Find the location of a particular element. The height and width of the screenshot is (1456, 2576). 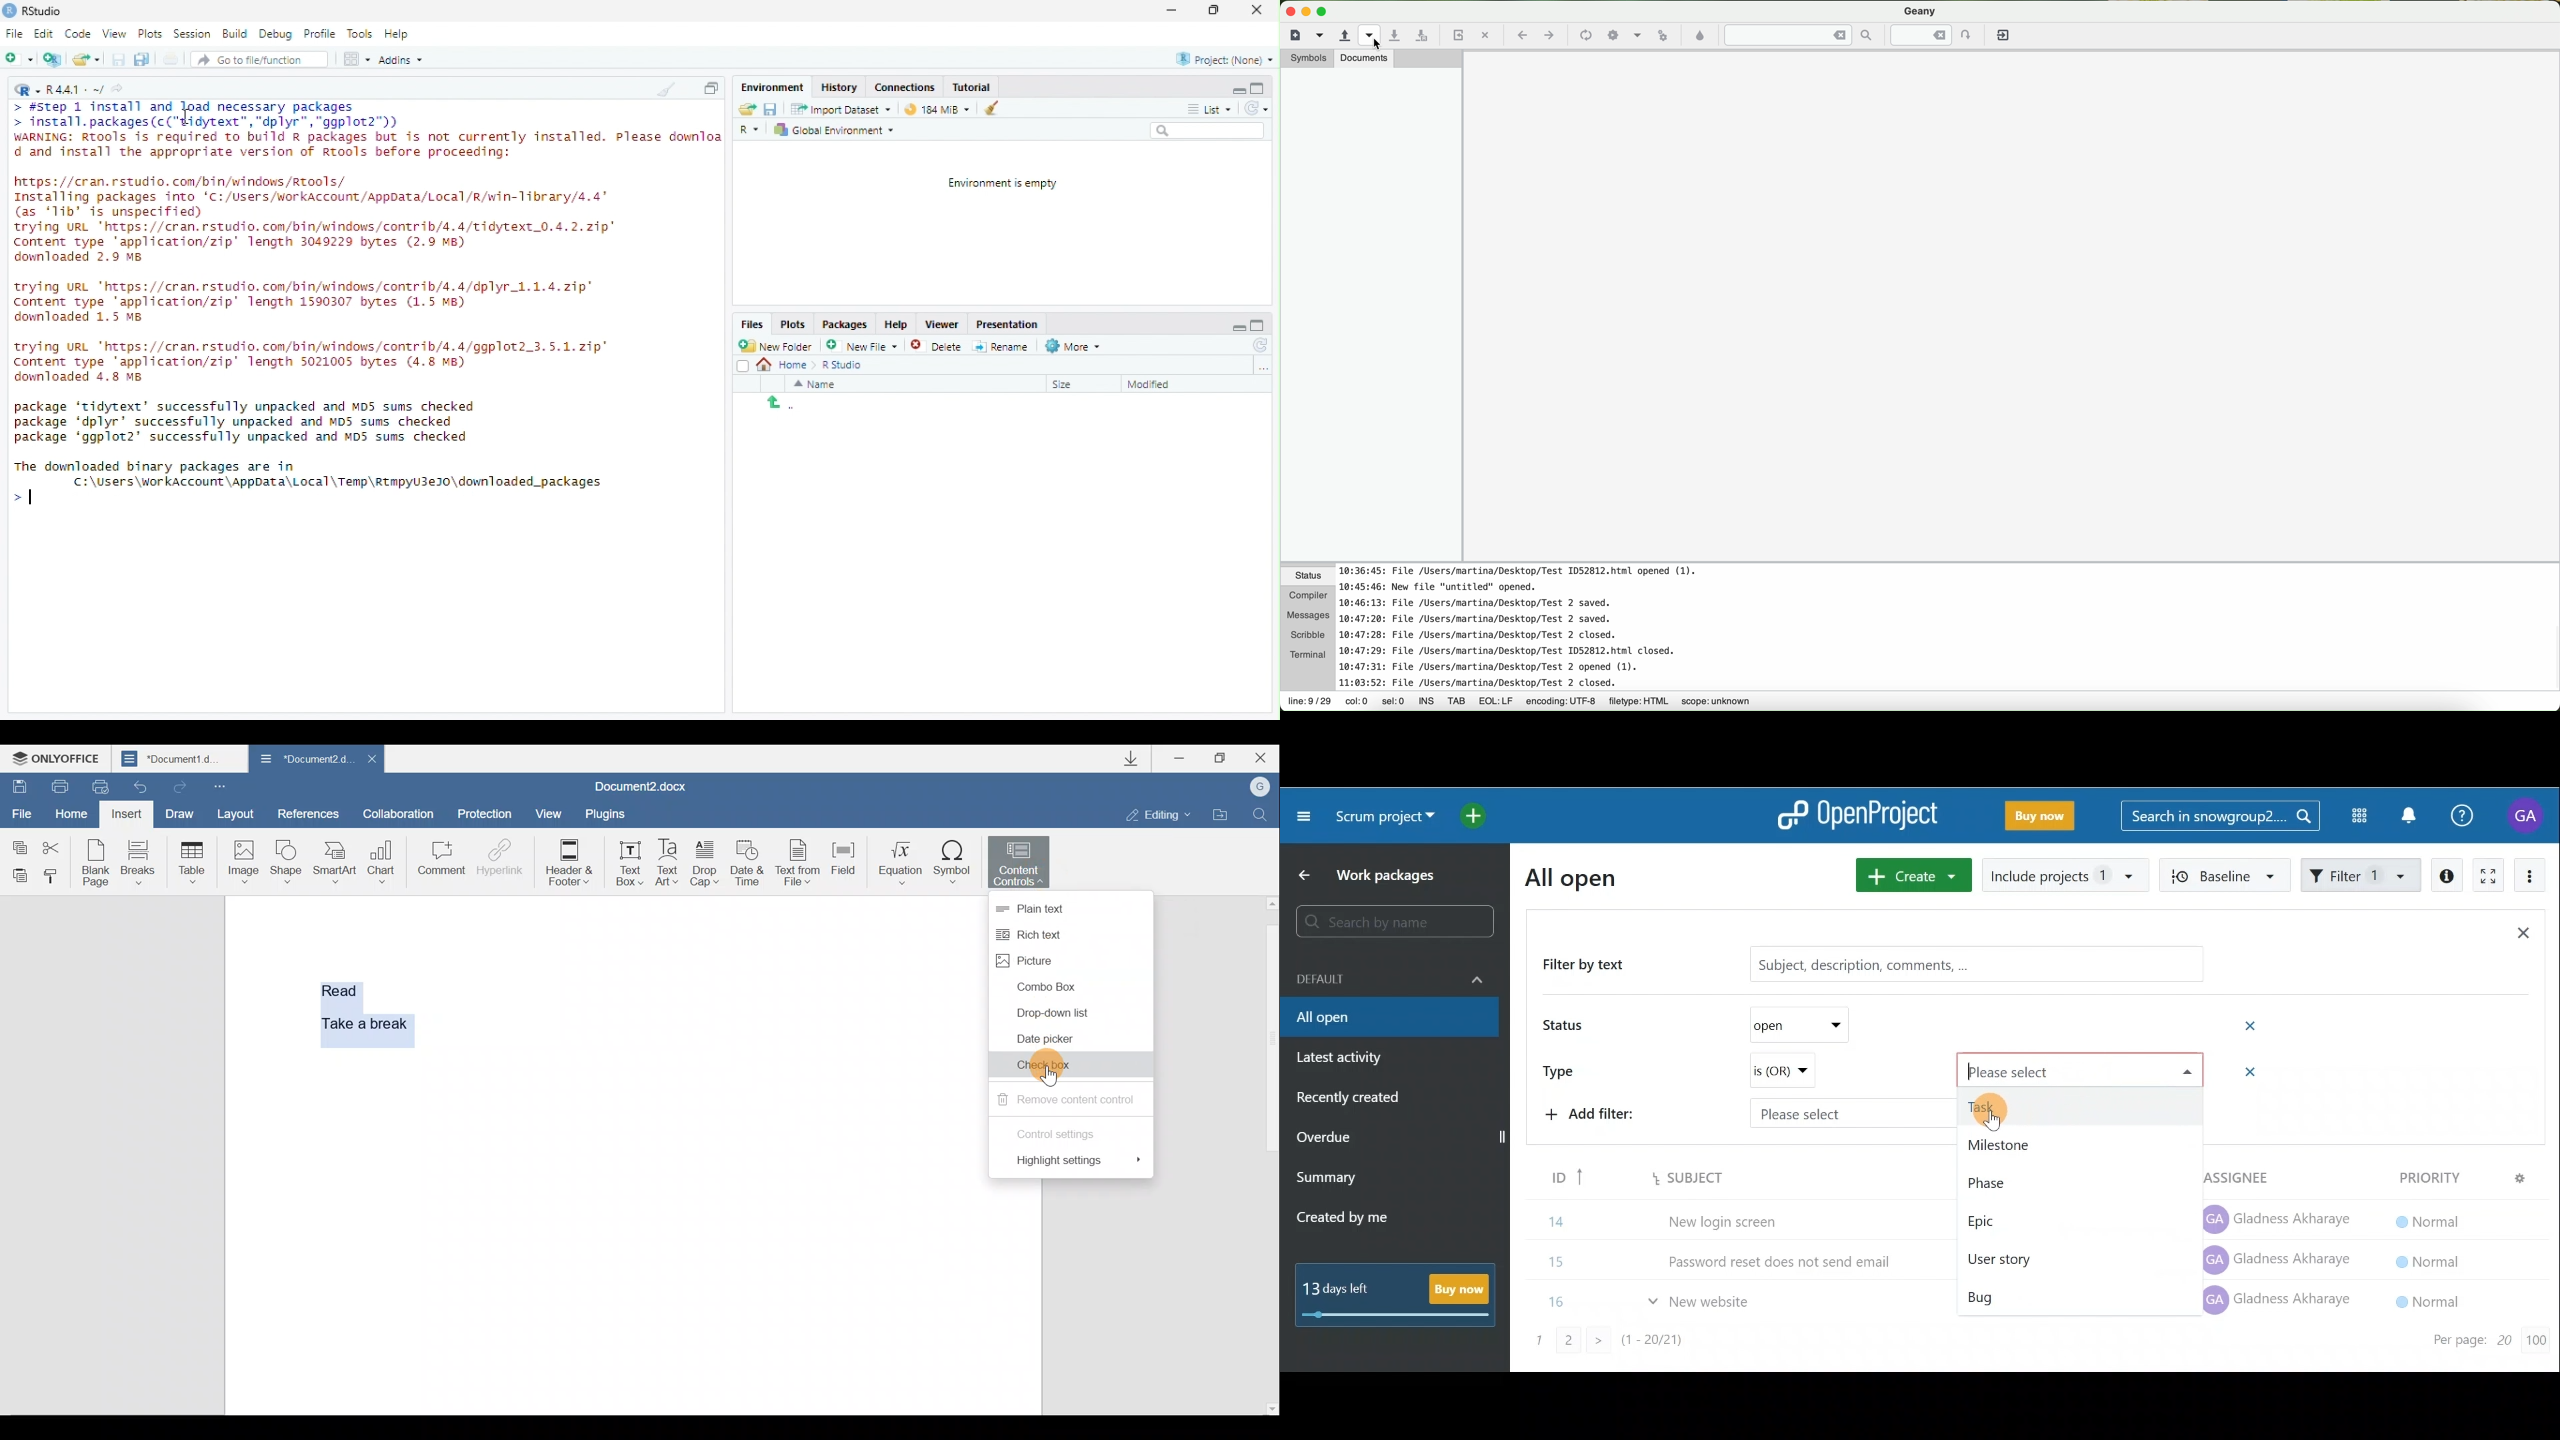

Name is located at coordinates (817, 384).